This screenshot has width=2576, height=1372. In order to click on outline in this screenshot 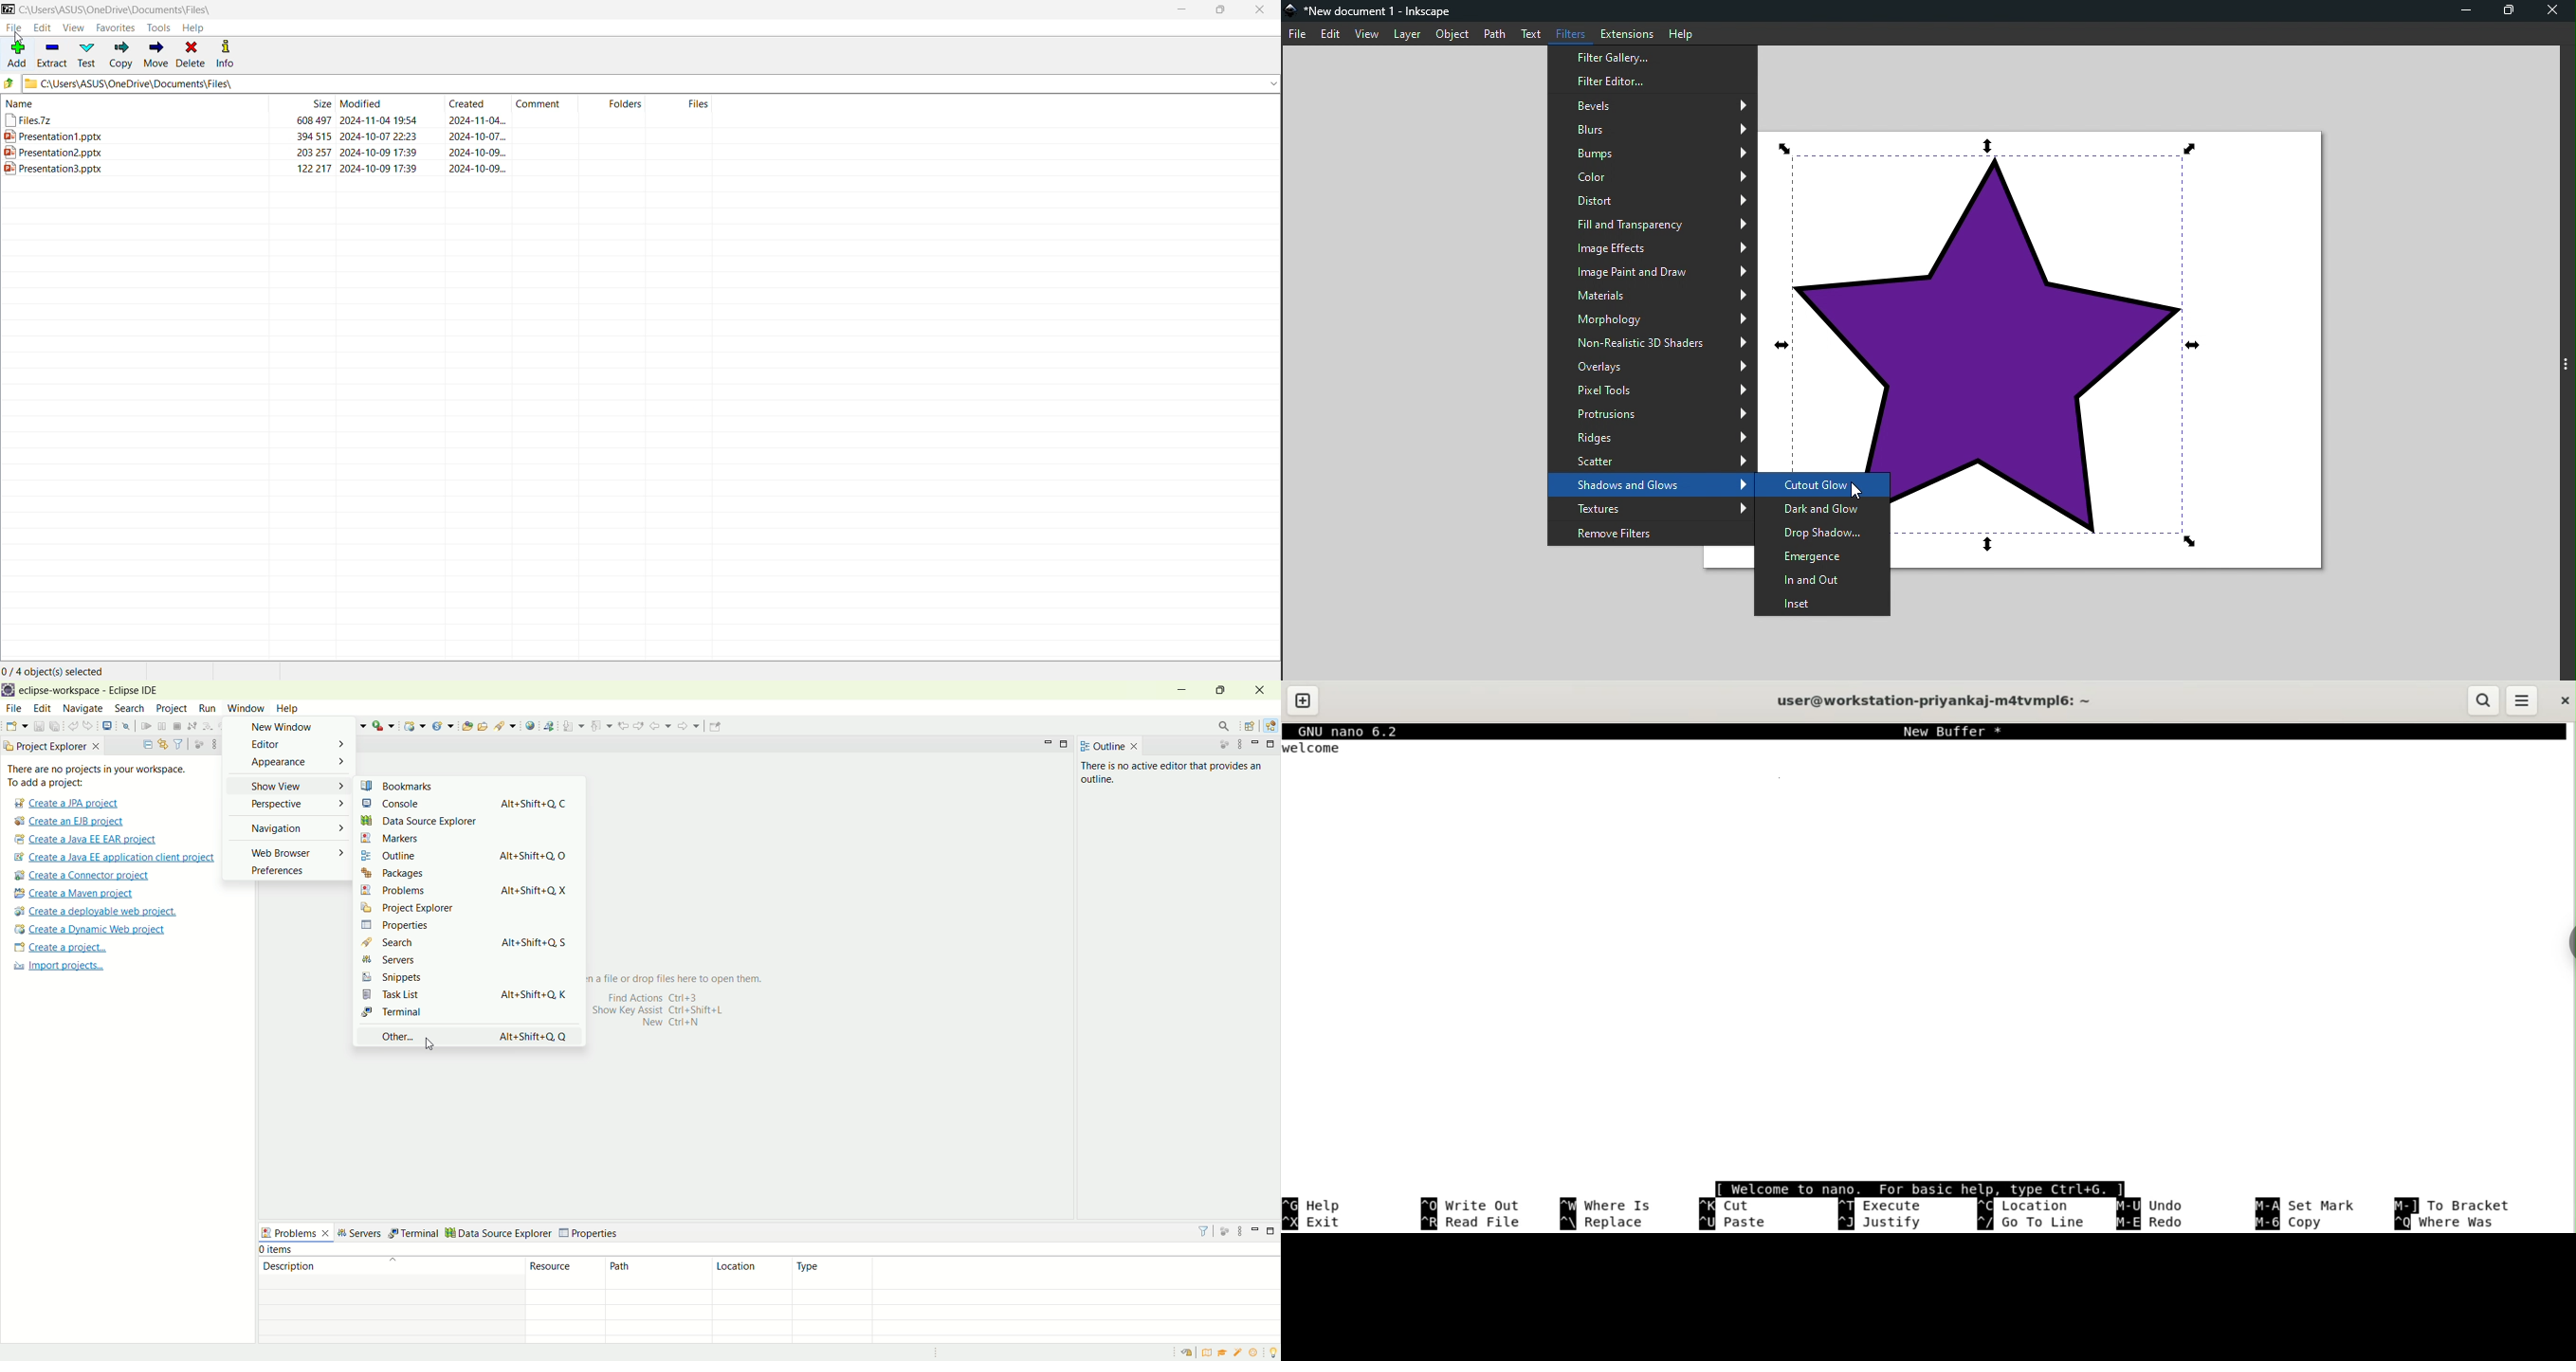, I will do `click(1111, 746)`.